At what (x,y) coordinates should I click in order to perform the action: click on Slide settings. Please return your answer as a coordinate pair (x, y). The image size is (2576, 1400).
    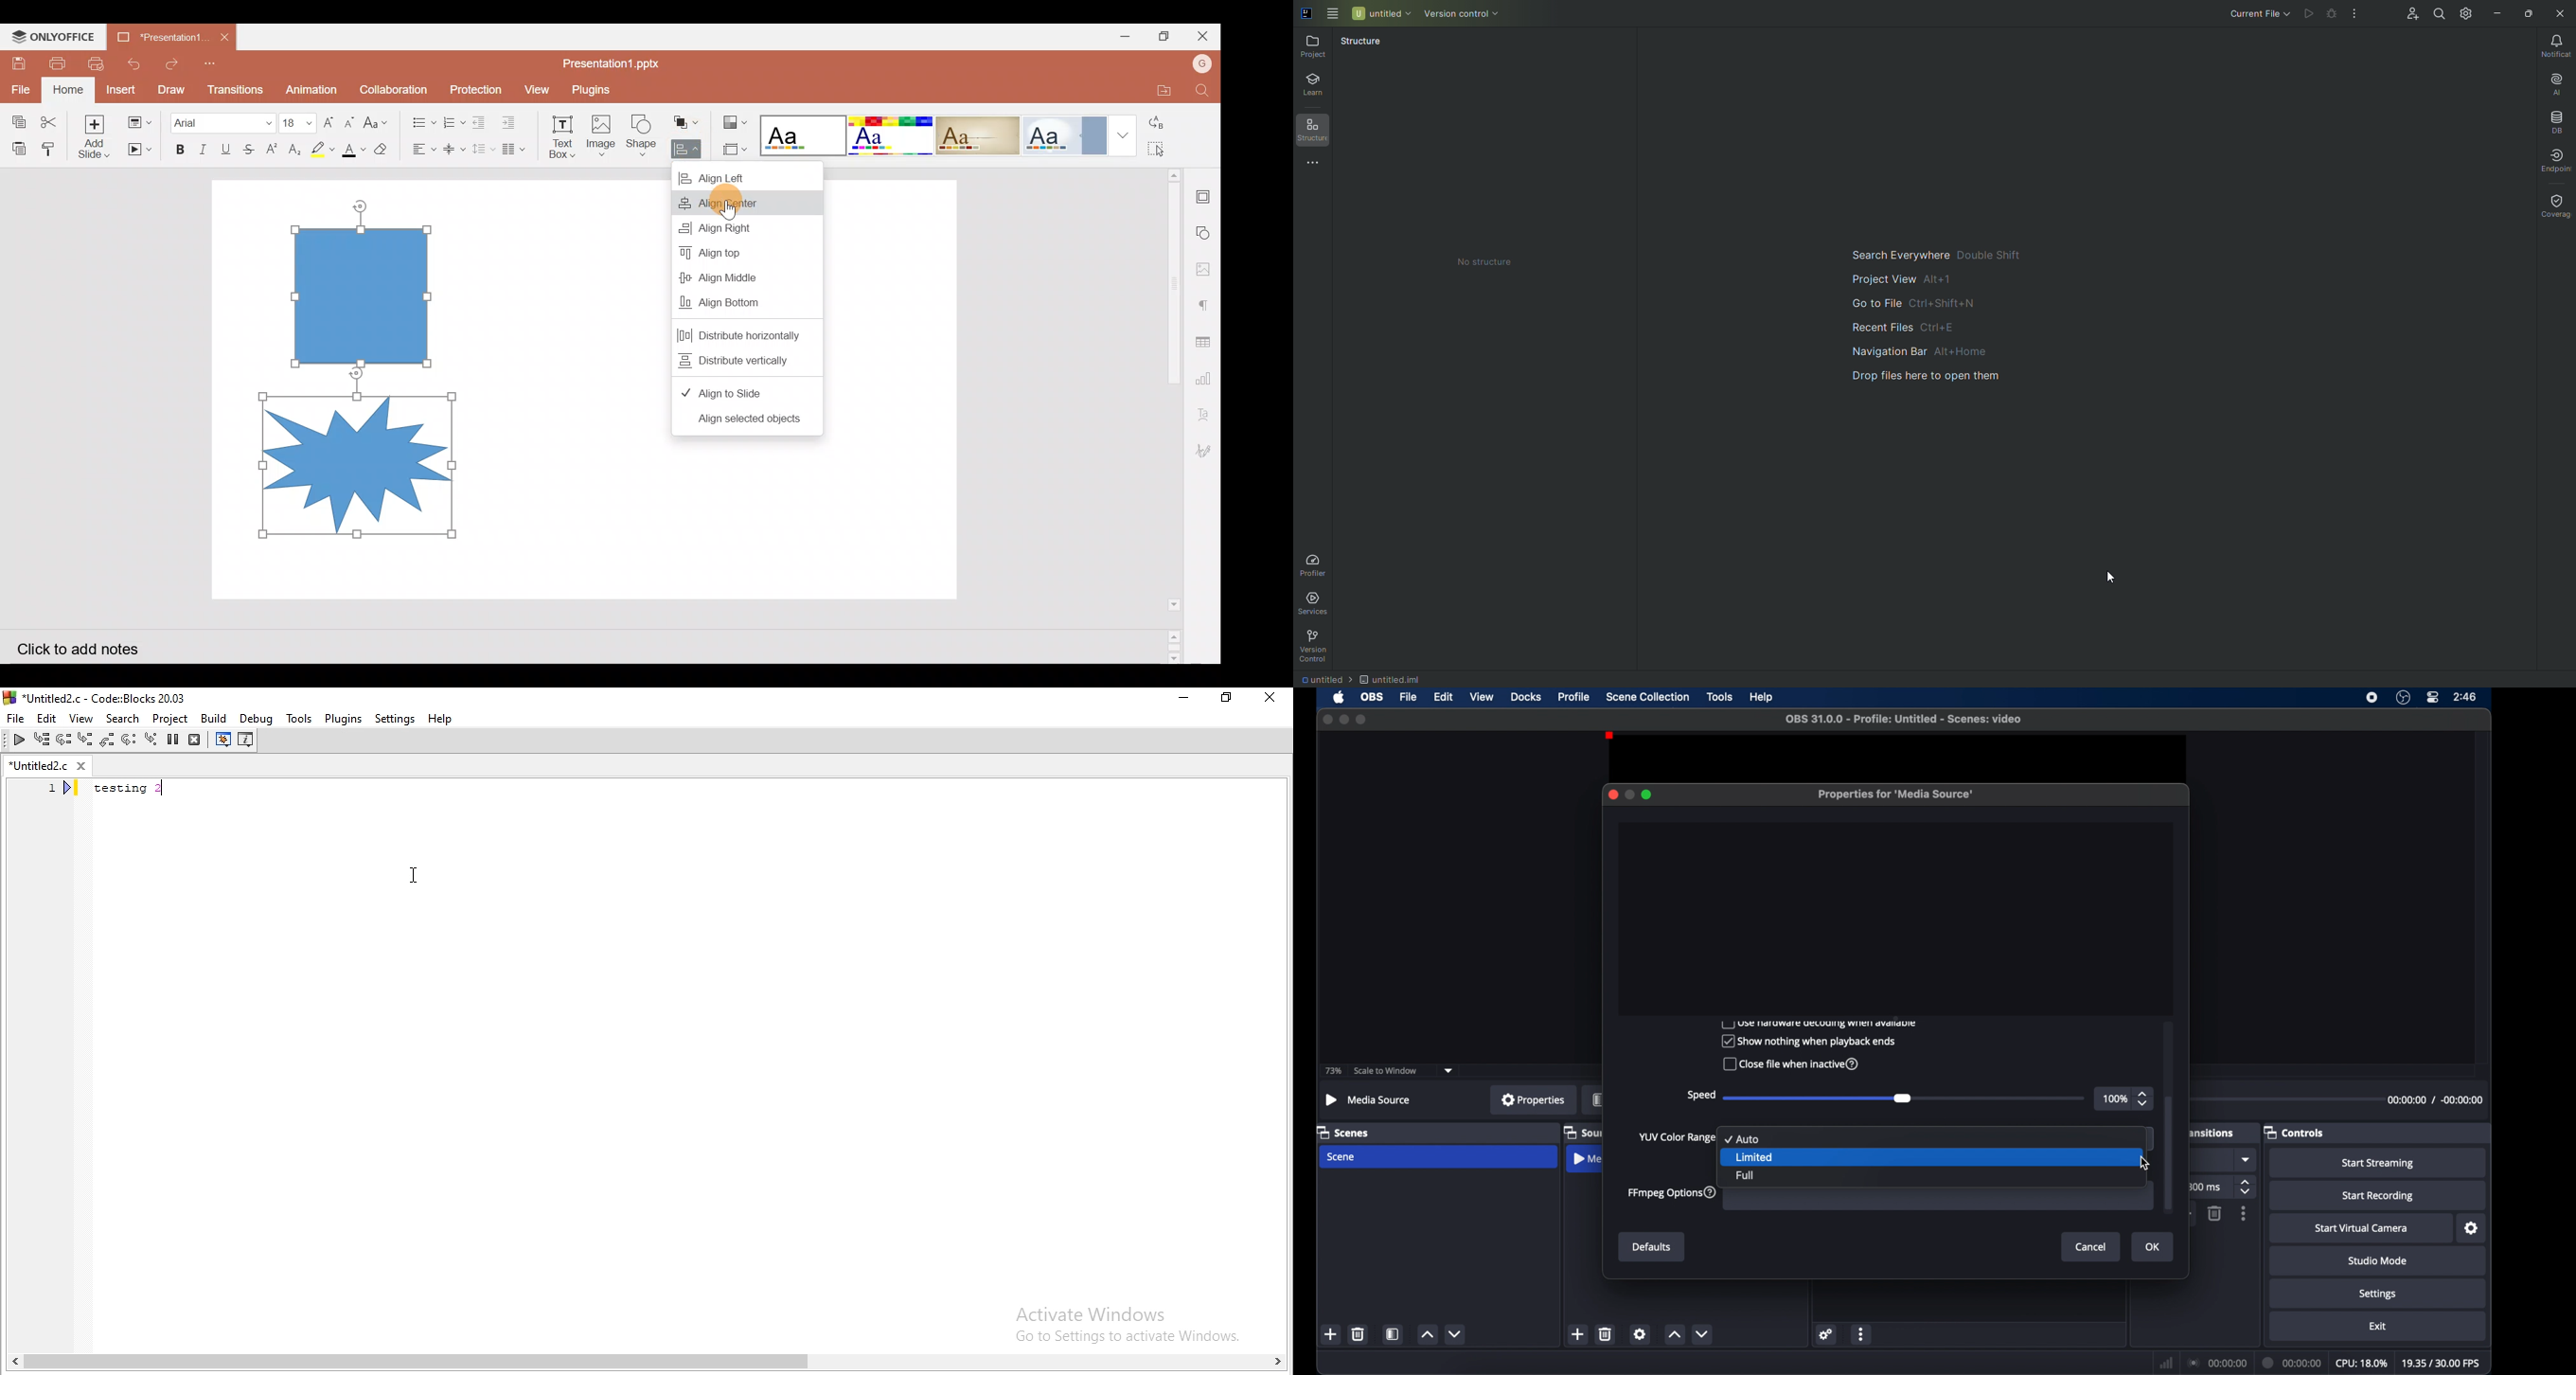
    Looking at the image, I should click on (1206, 194).